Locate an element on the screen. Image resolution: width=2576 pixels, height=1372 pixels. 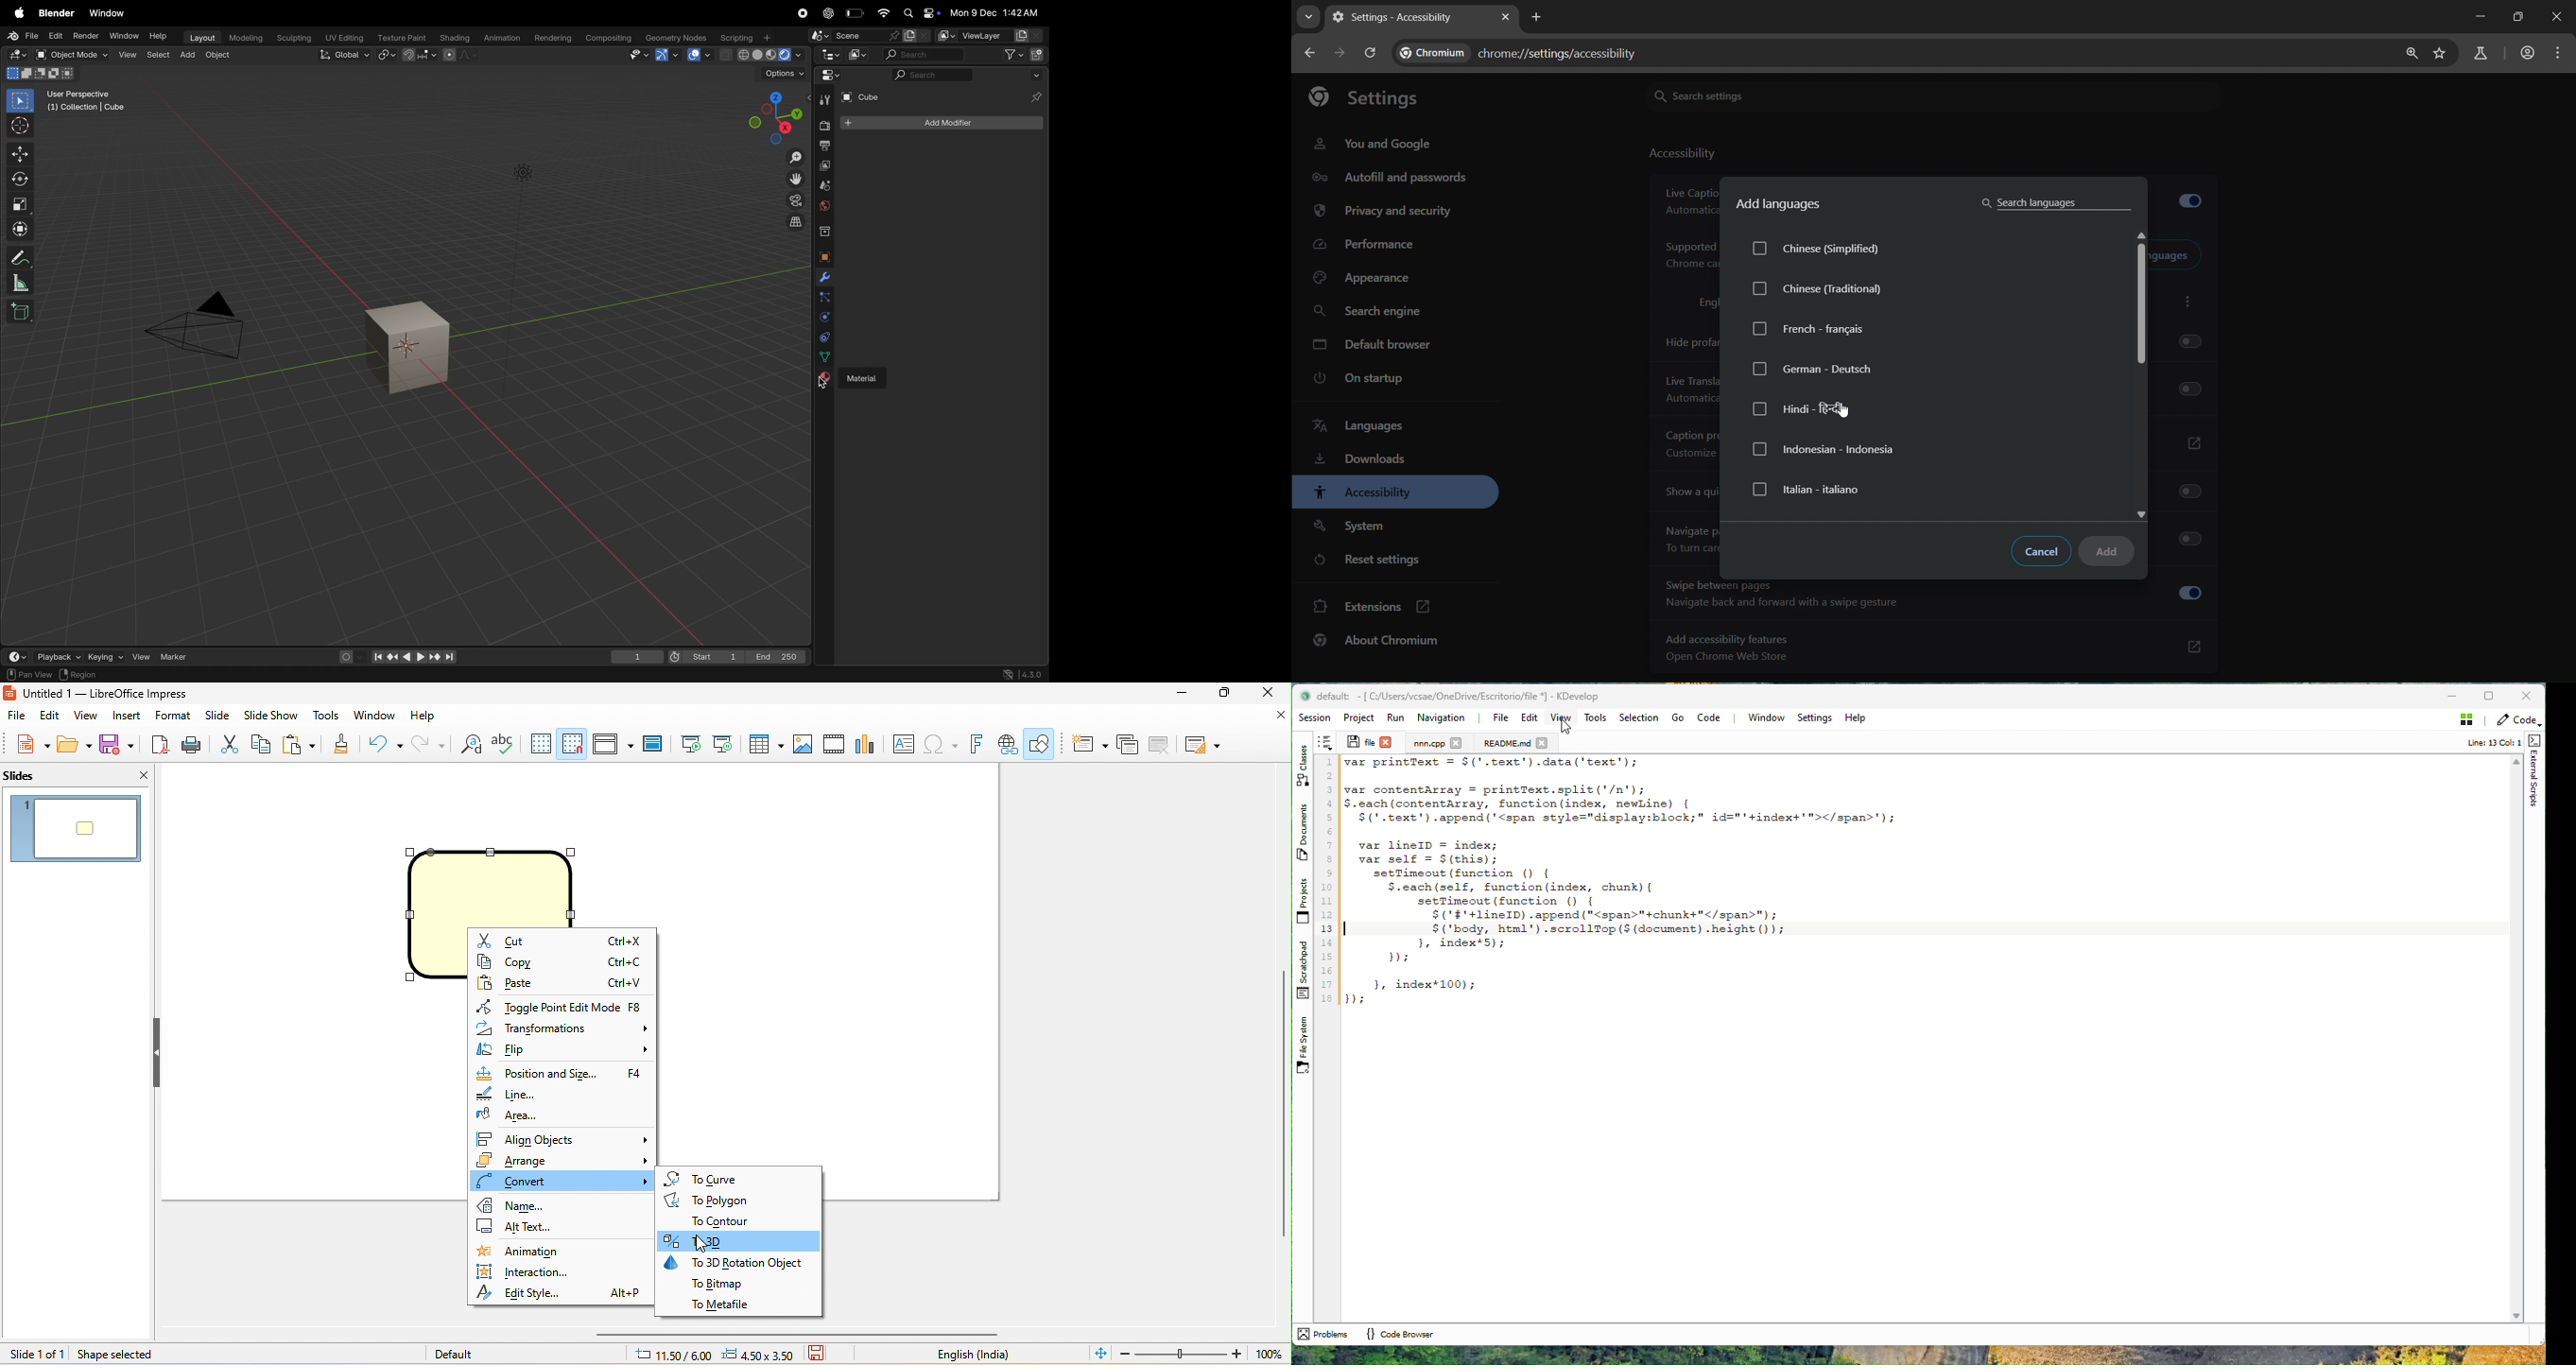
1. slide is located at coordinates (75, 828).